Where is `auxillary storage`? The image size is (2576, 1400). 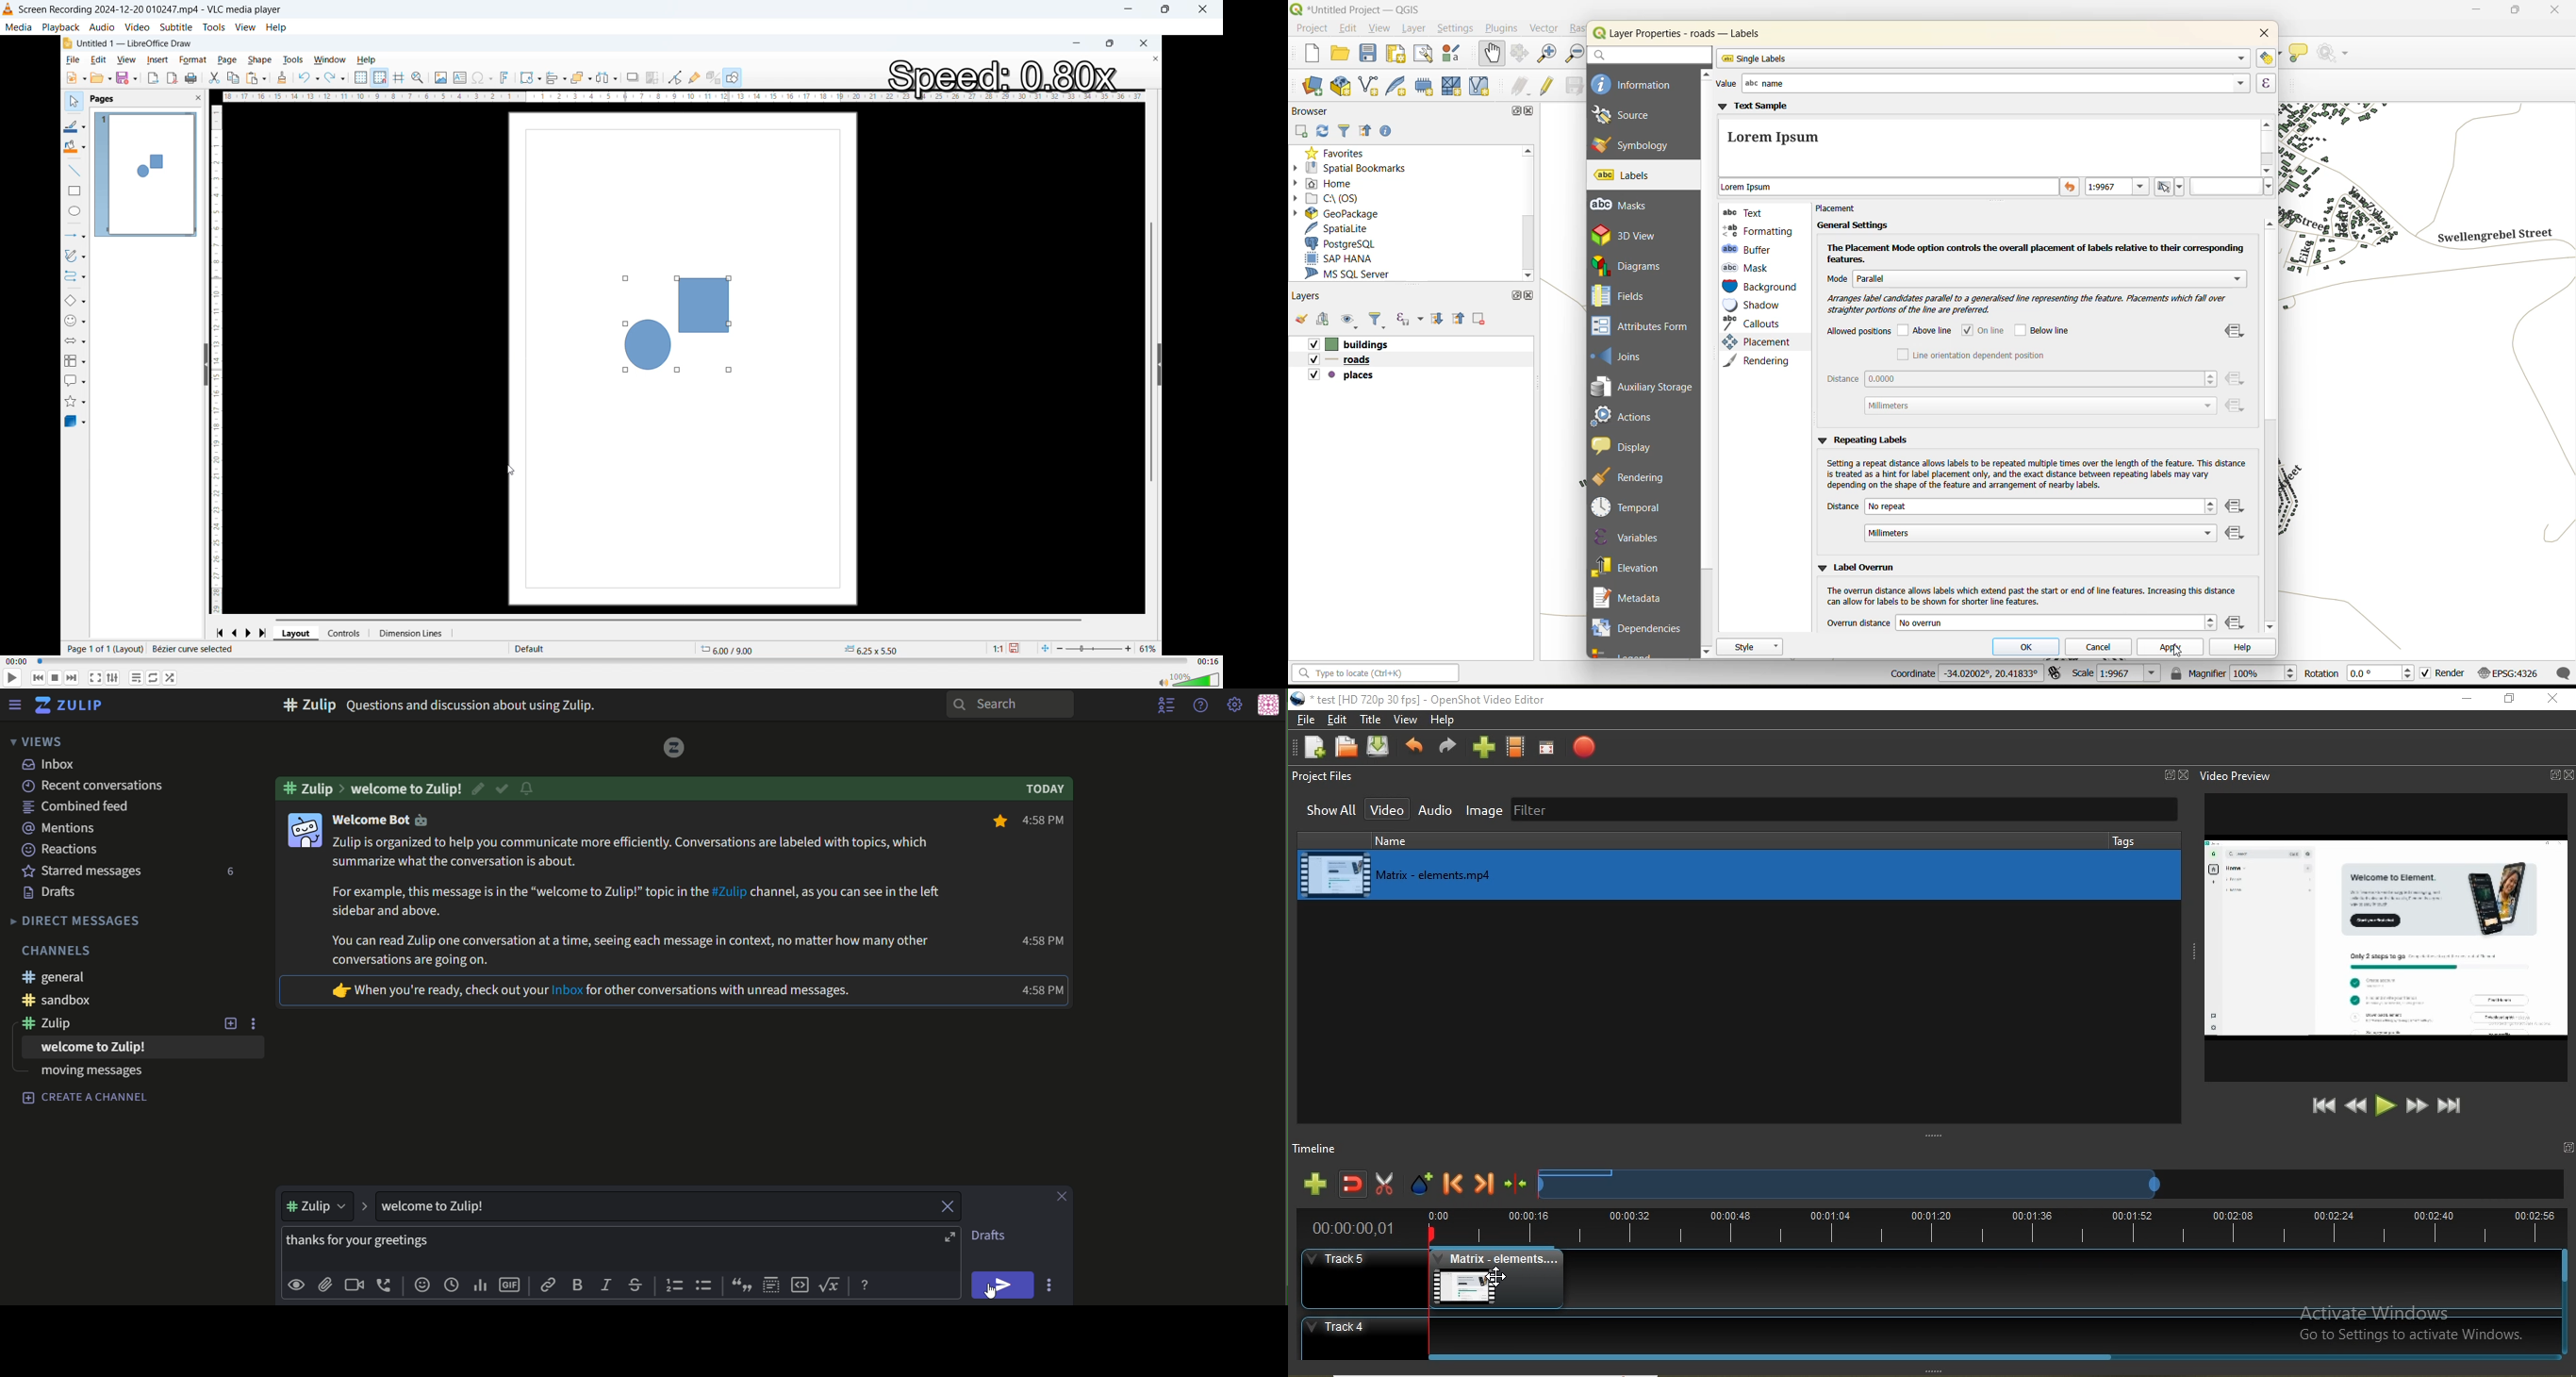 auxillary storage is located at coordinates (1643, 389).